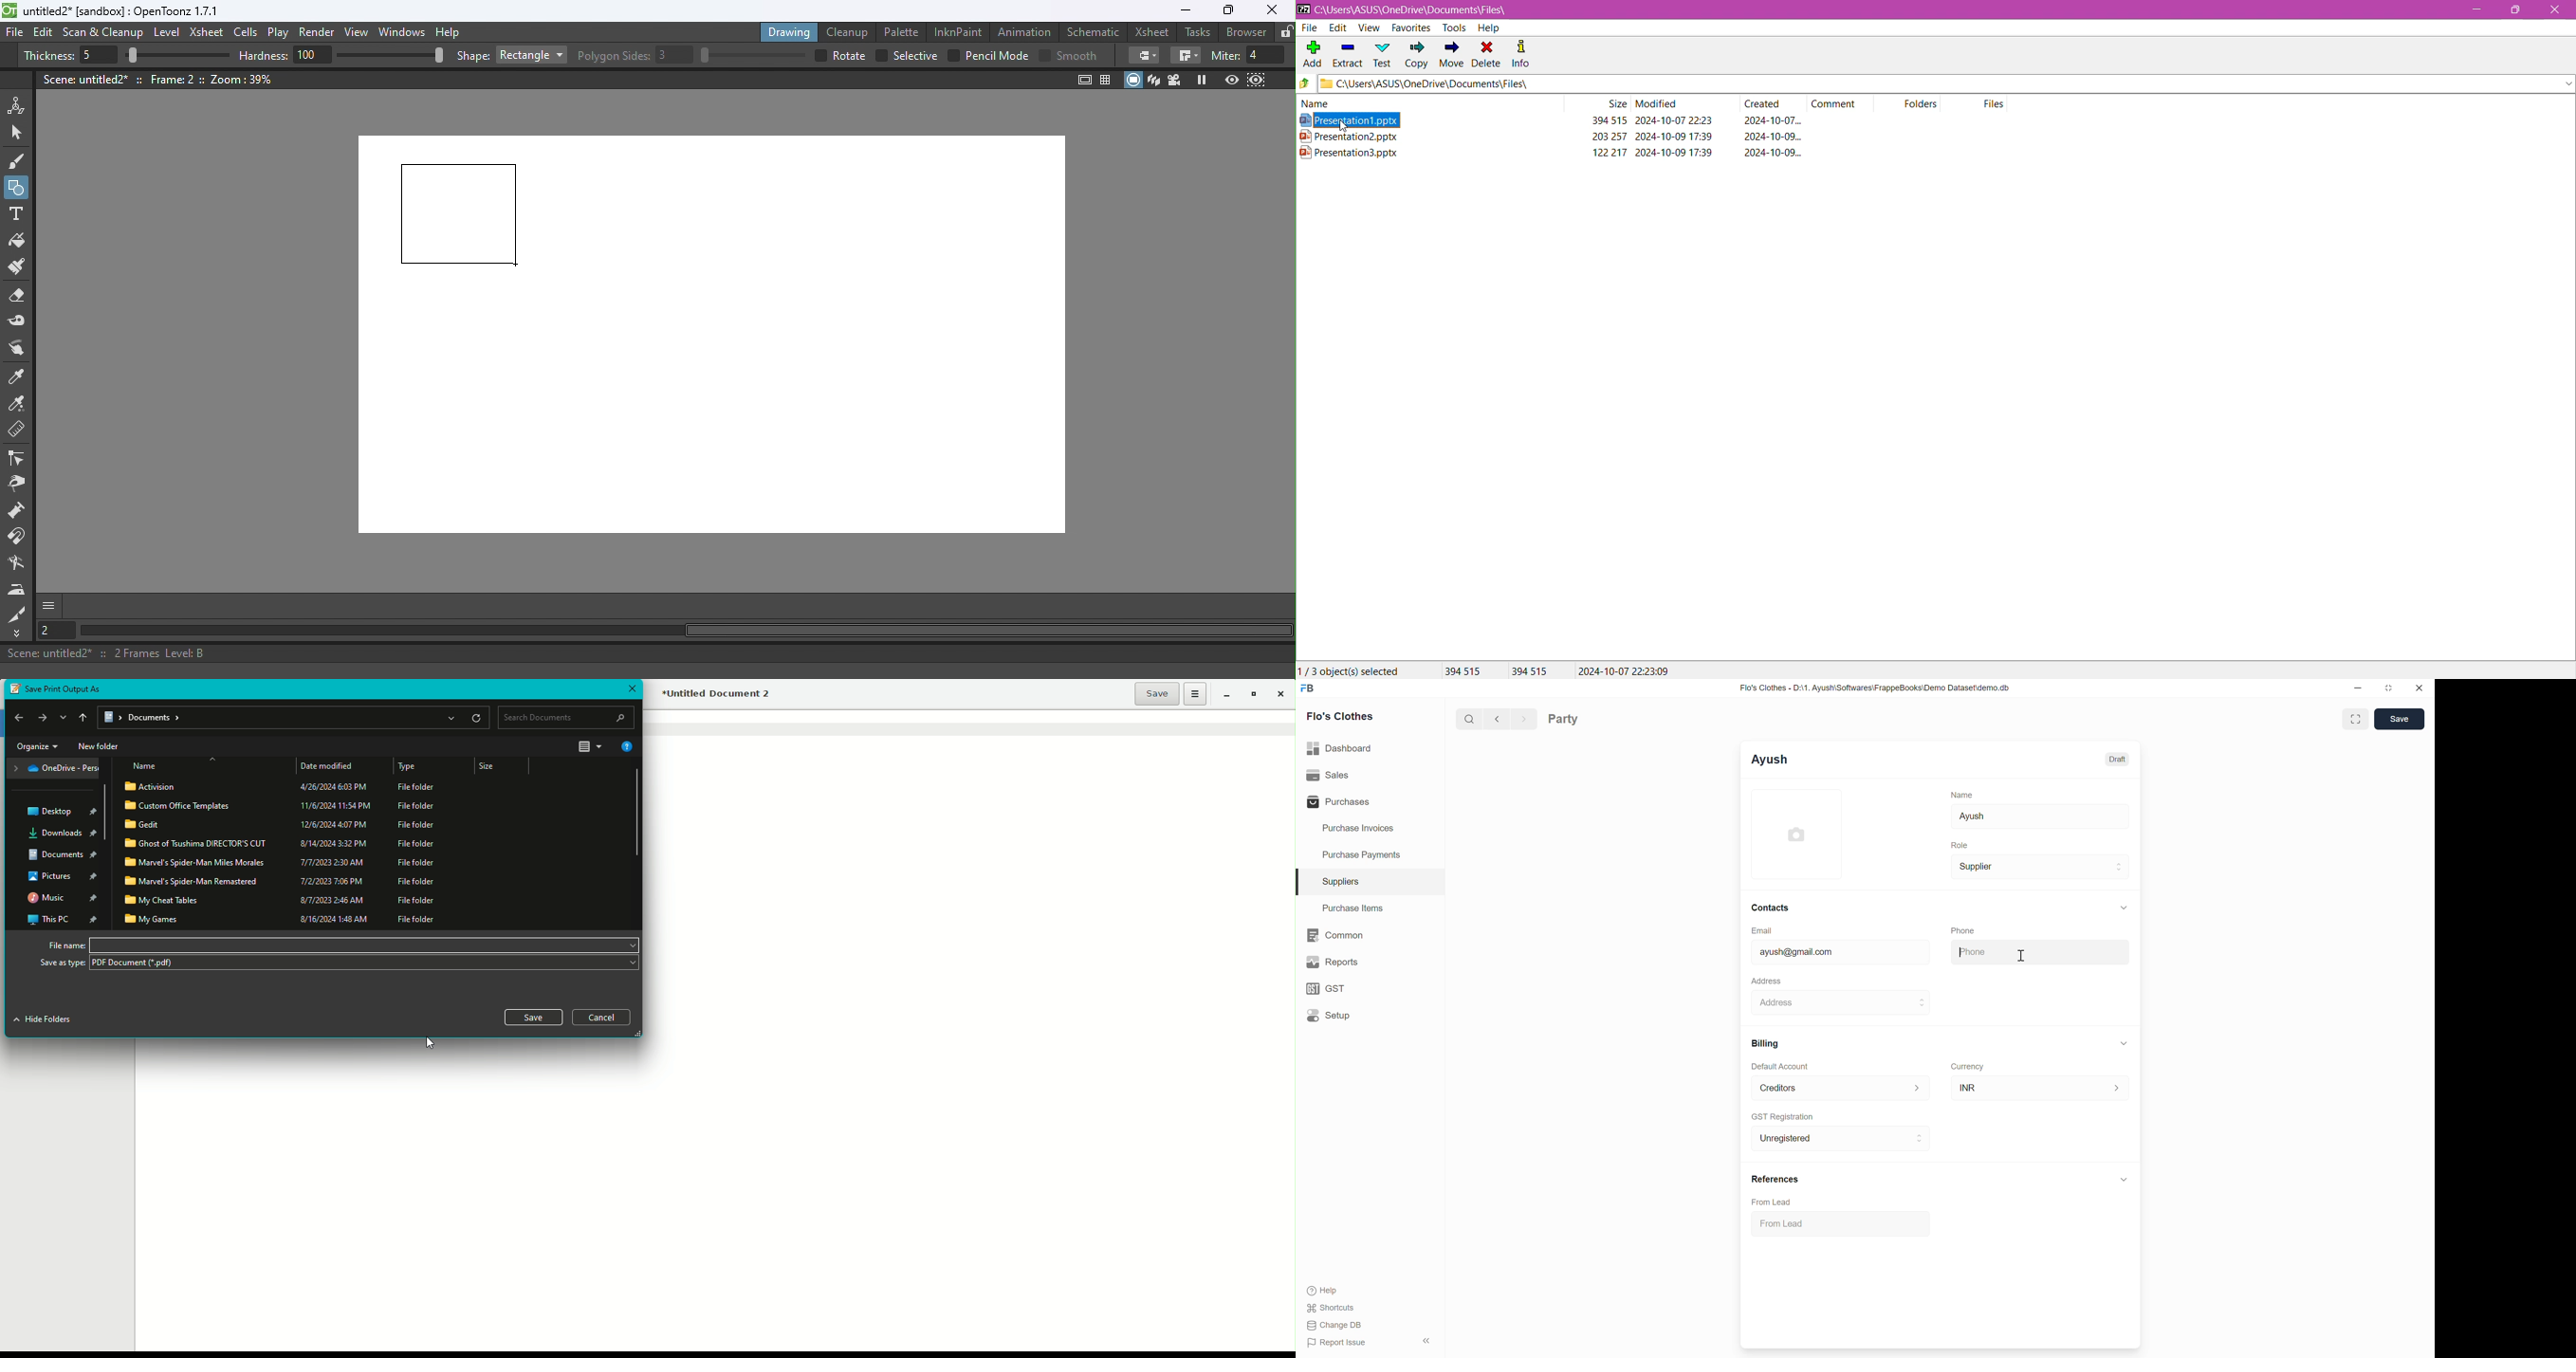 This screenshot has height=1372, width=2576. I want to click on Size, so click(1616, 104).